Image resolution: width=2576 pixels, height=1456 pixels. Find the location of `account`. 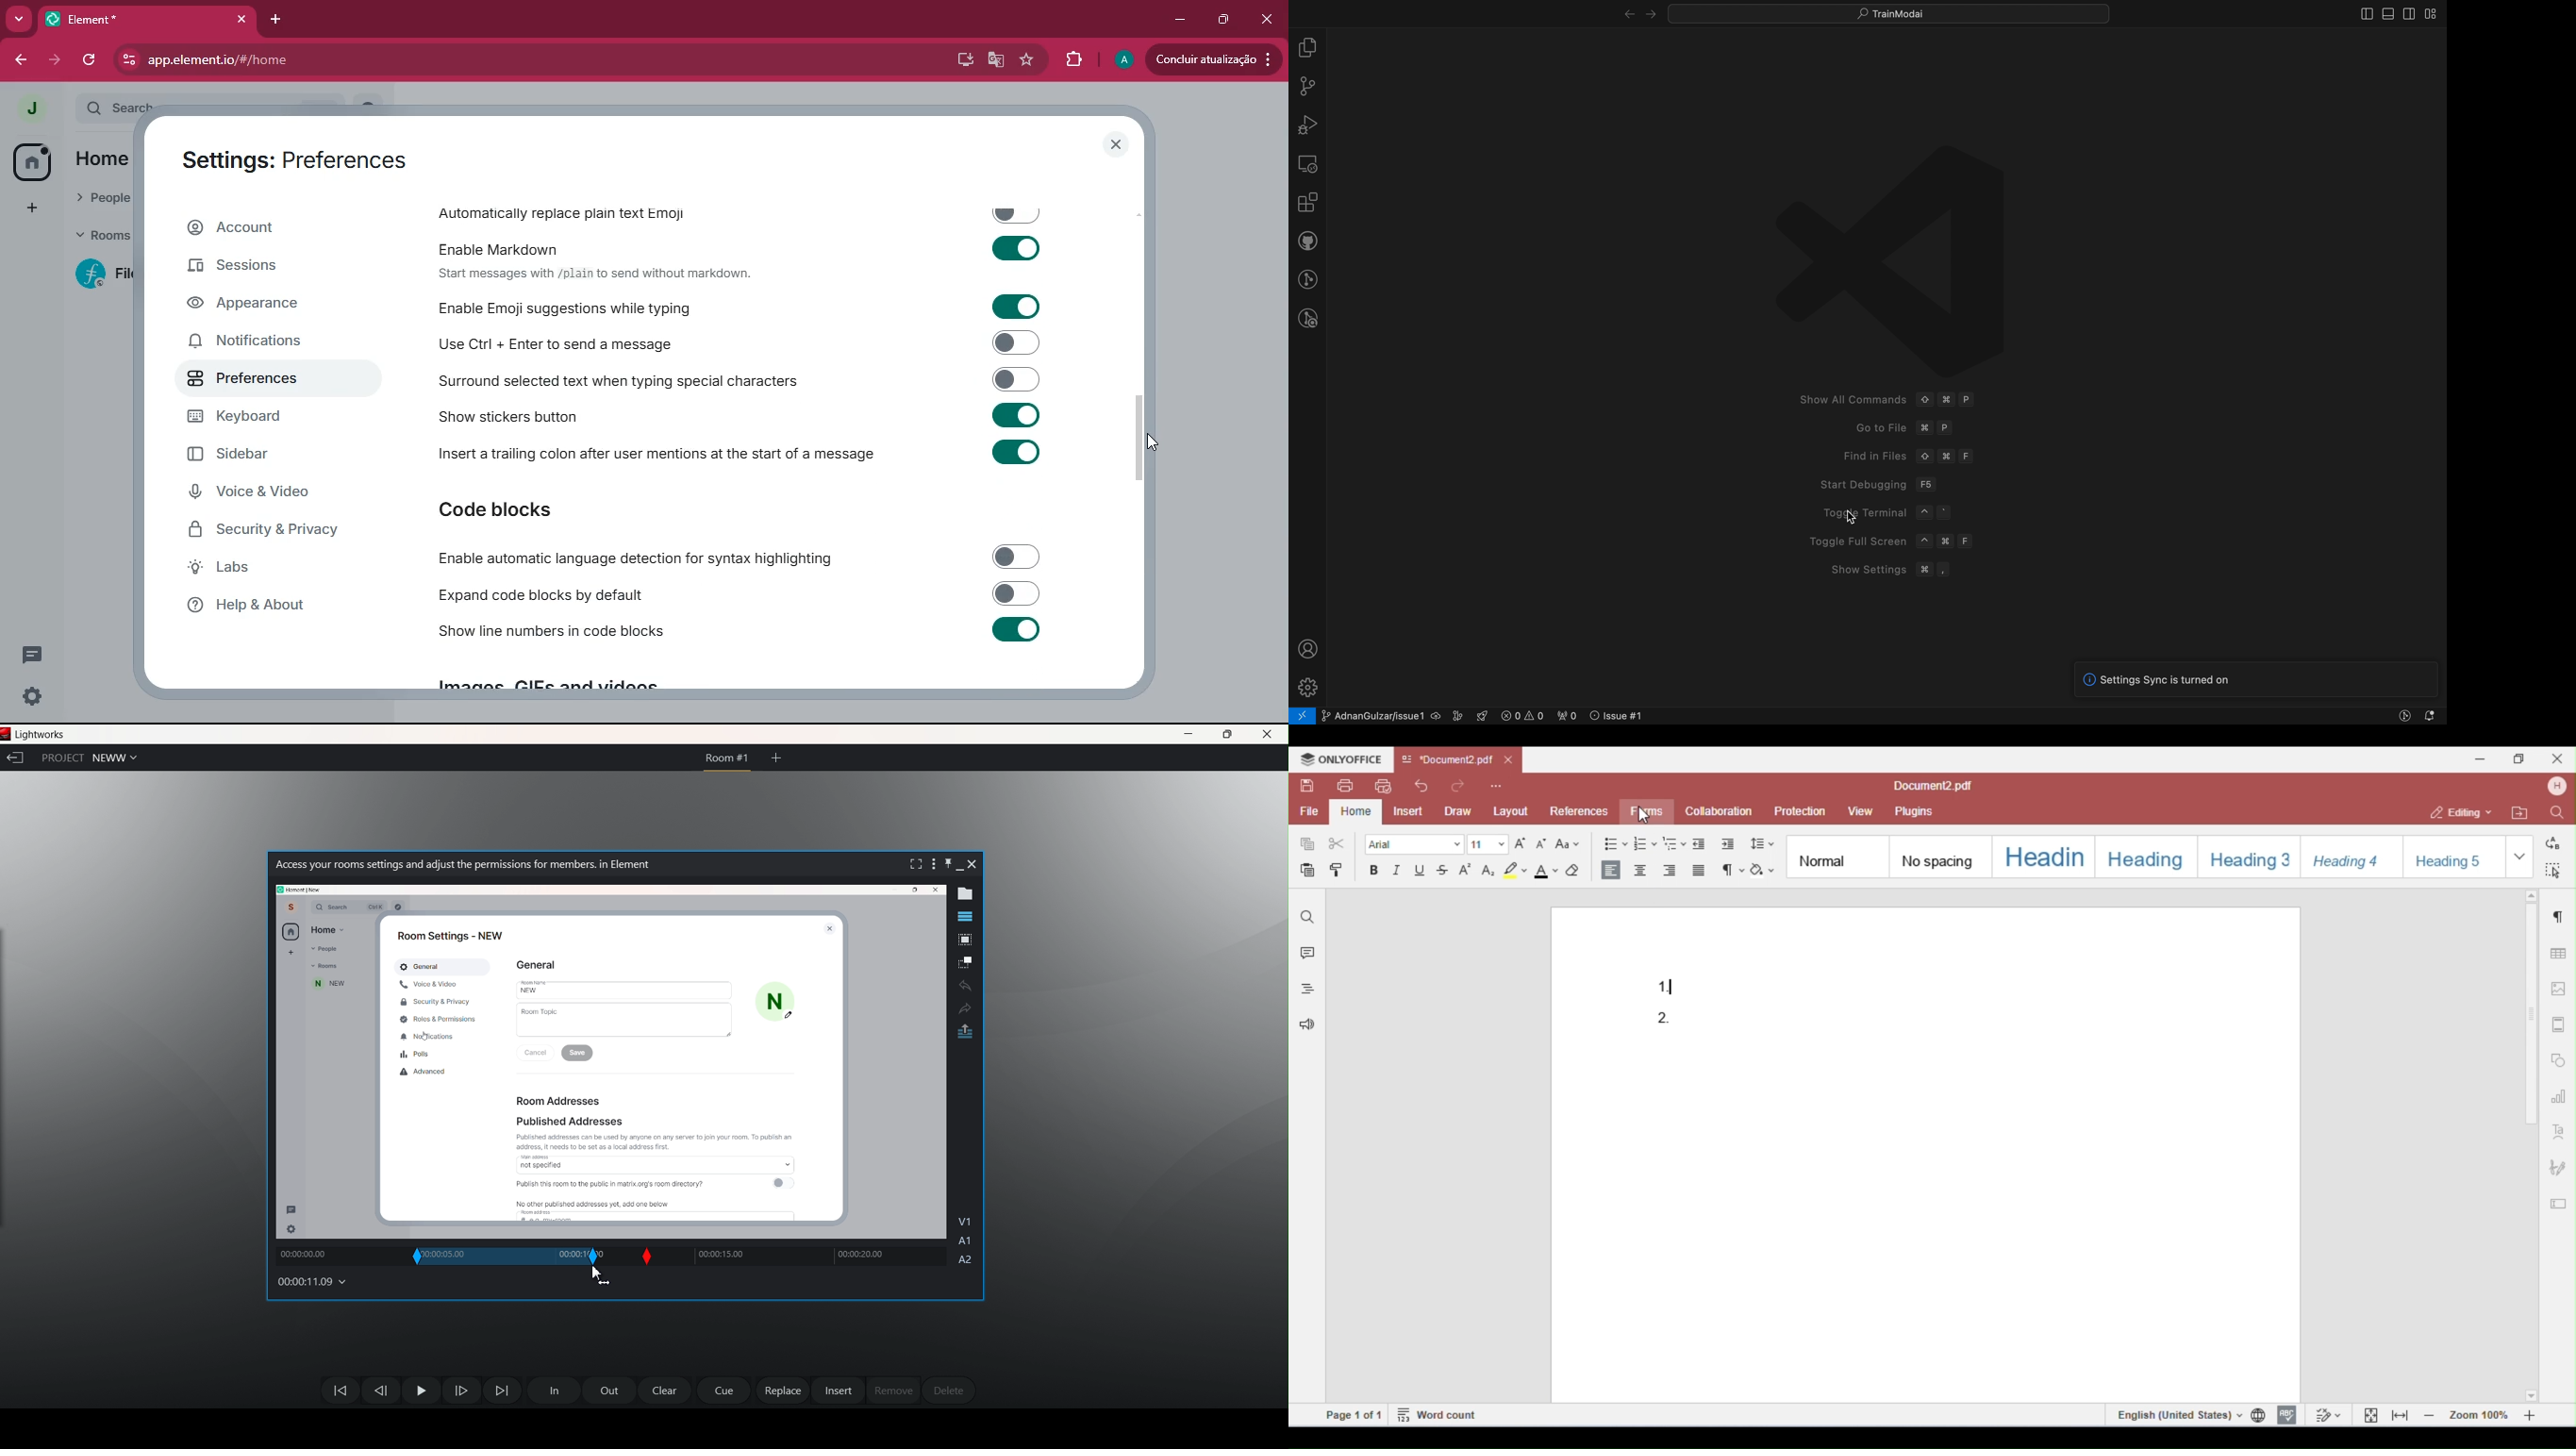

account is located at coordinates (282, 227).